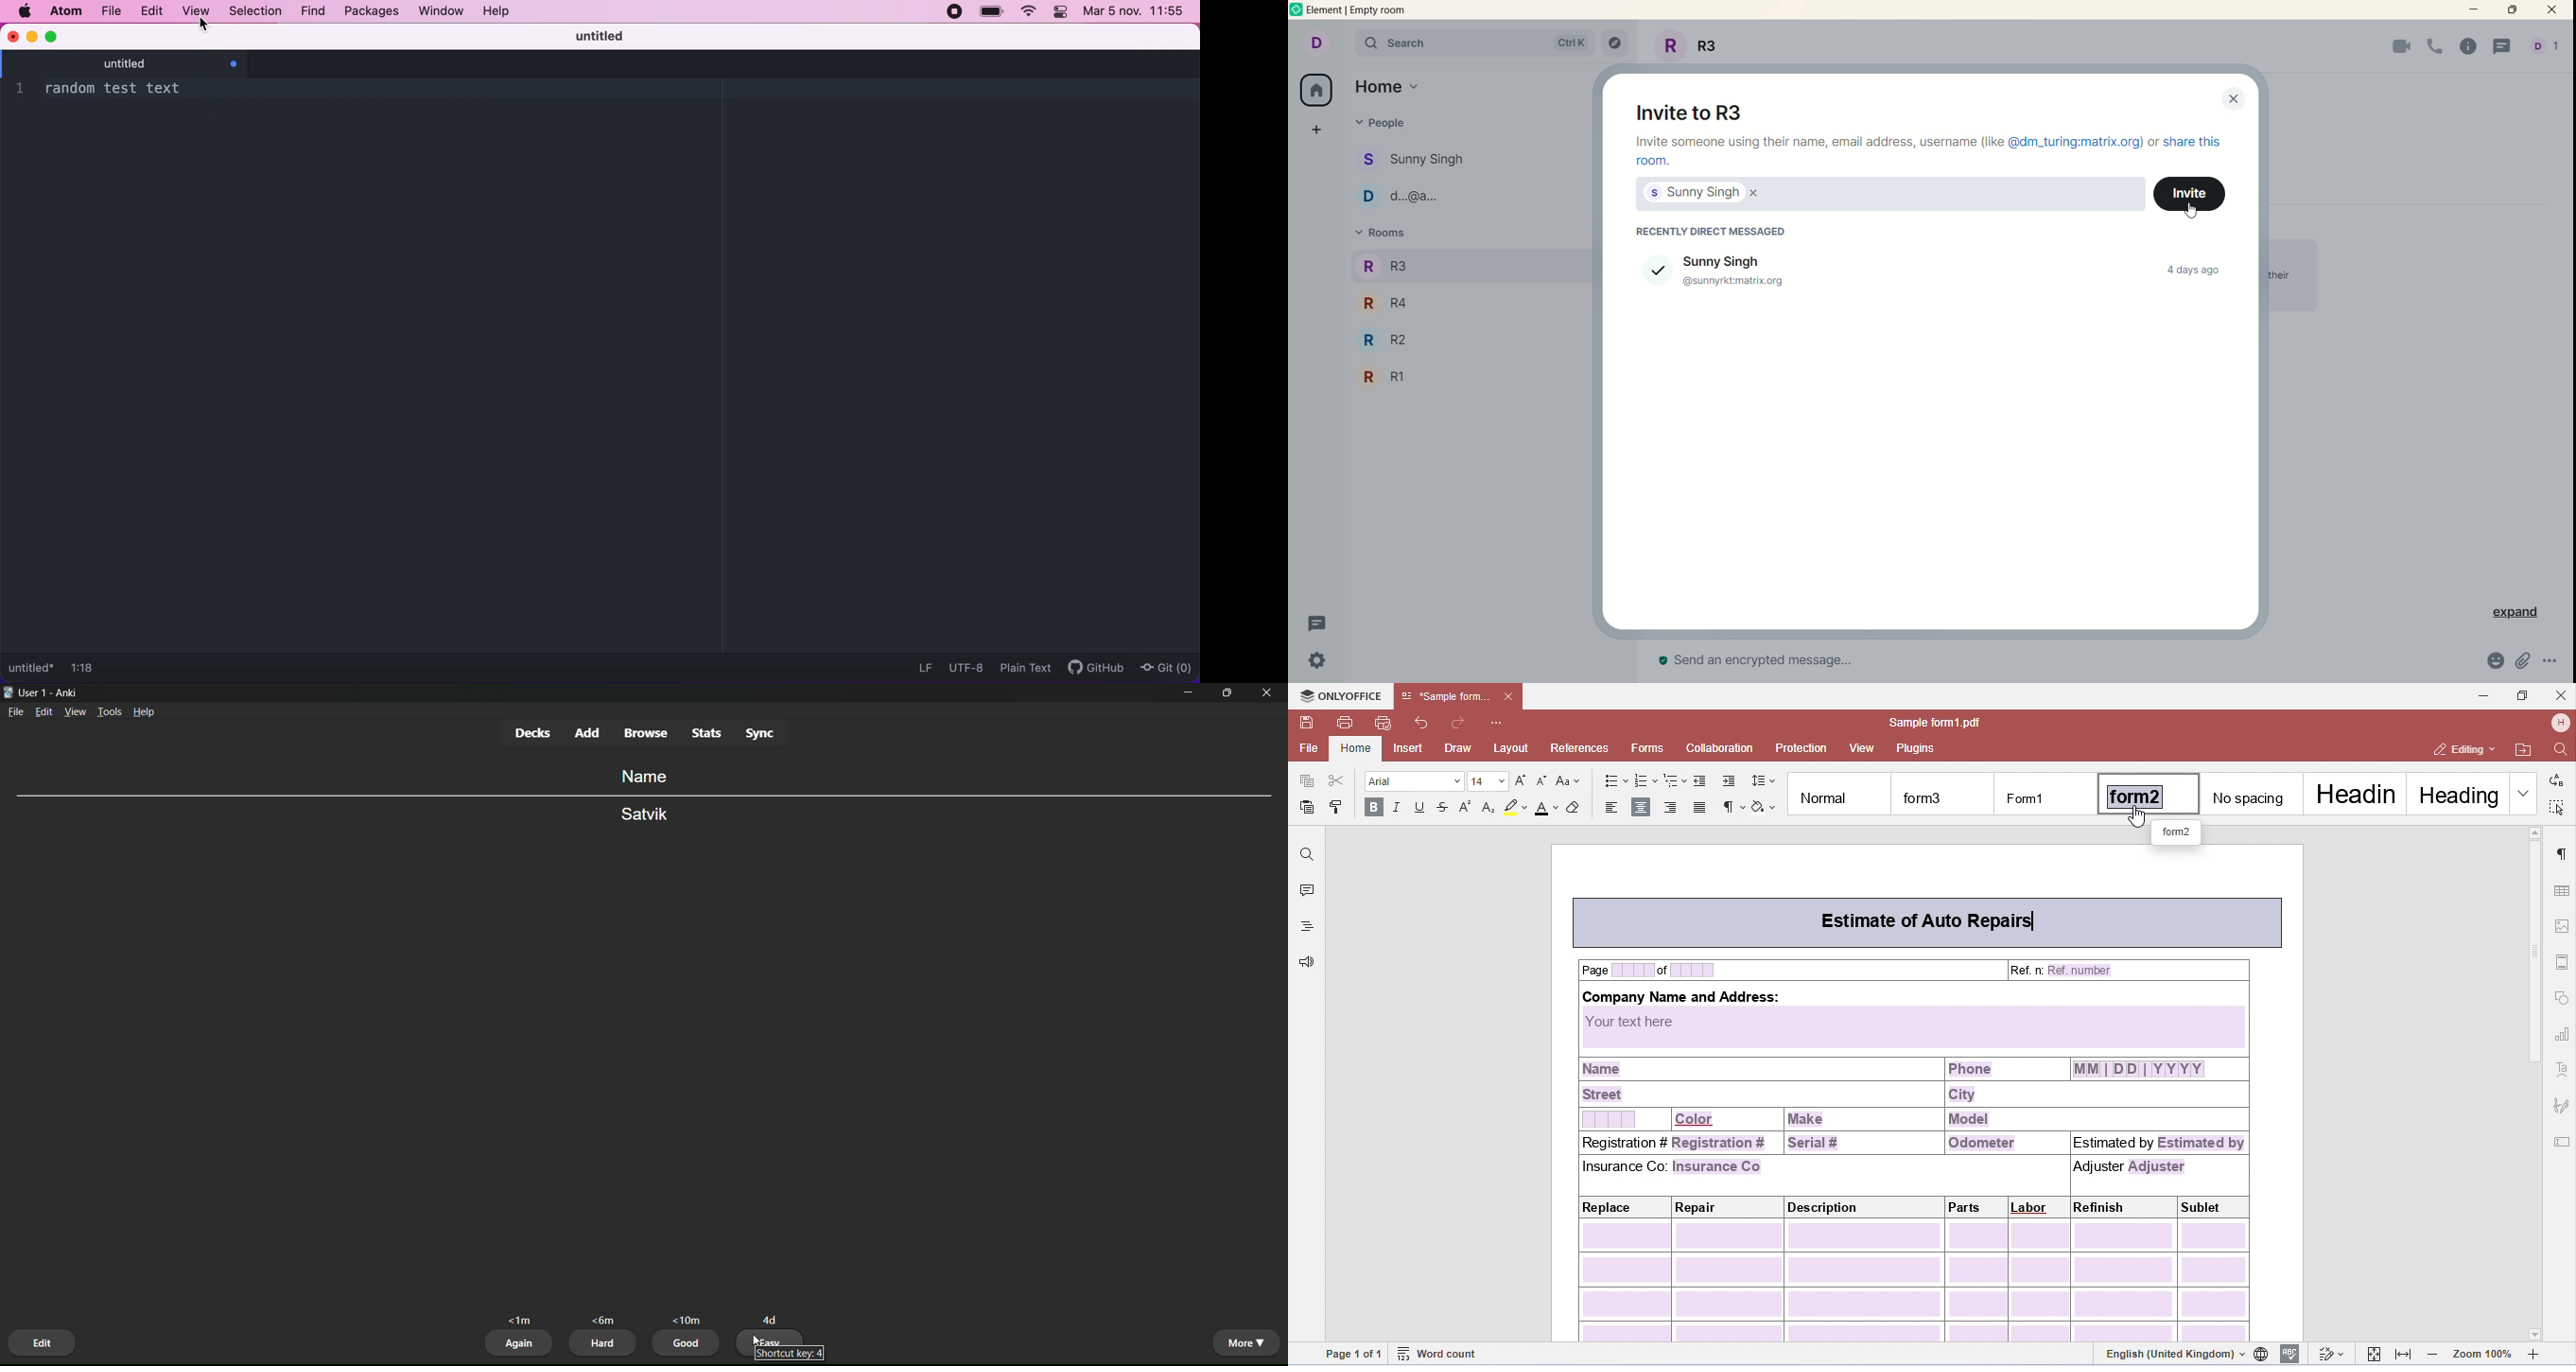  What do you see at coordinates (1648, 270) in the screenshot?
I see `selected` at bounding box center [1648, 270].